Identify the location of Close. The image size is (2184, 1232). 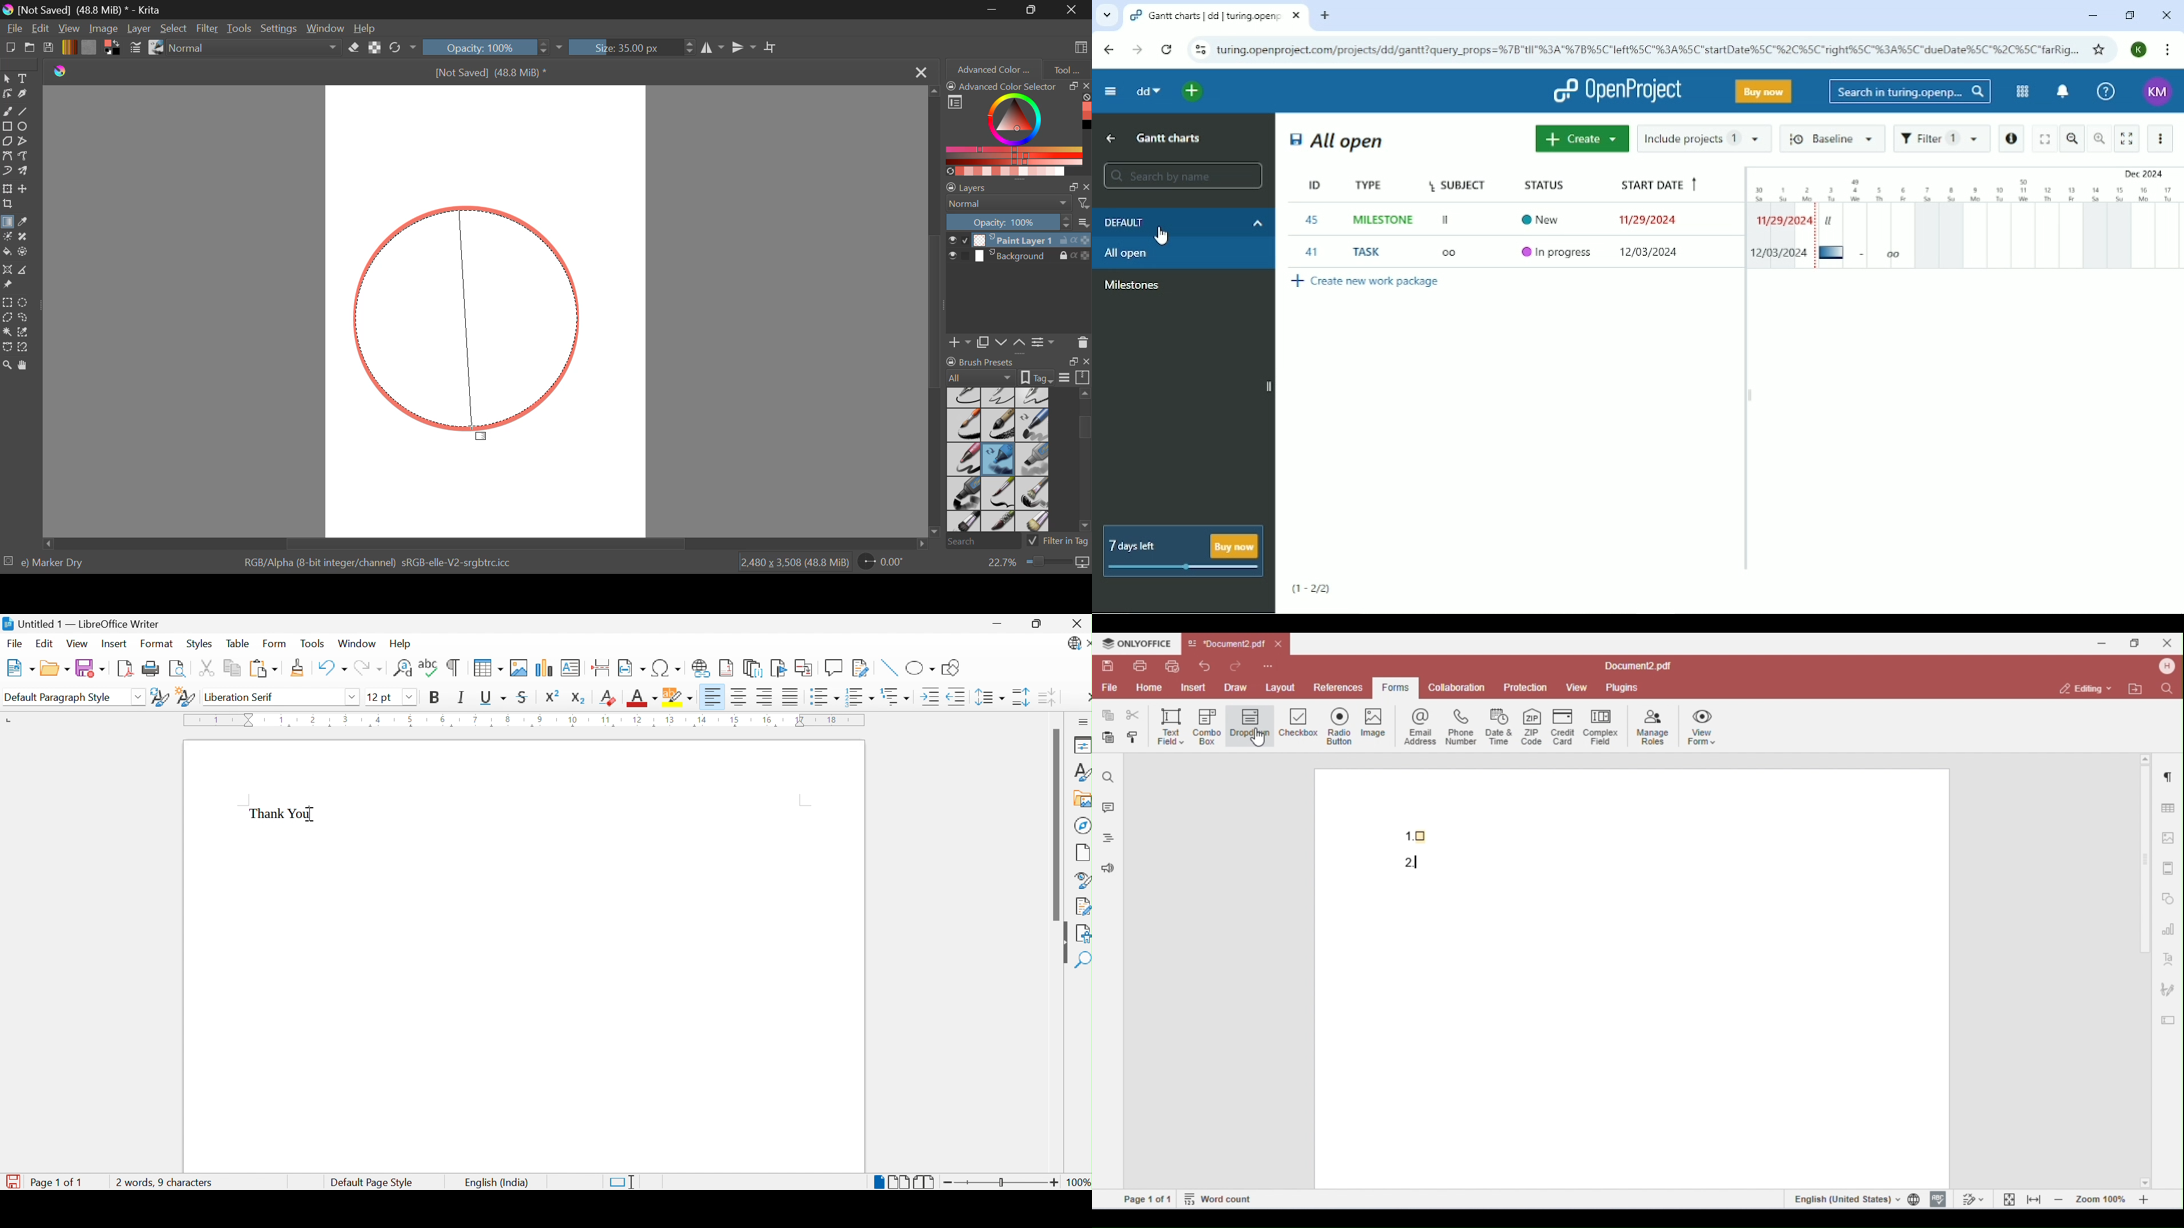
(920, 73).